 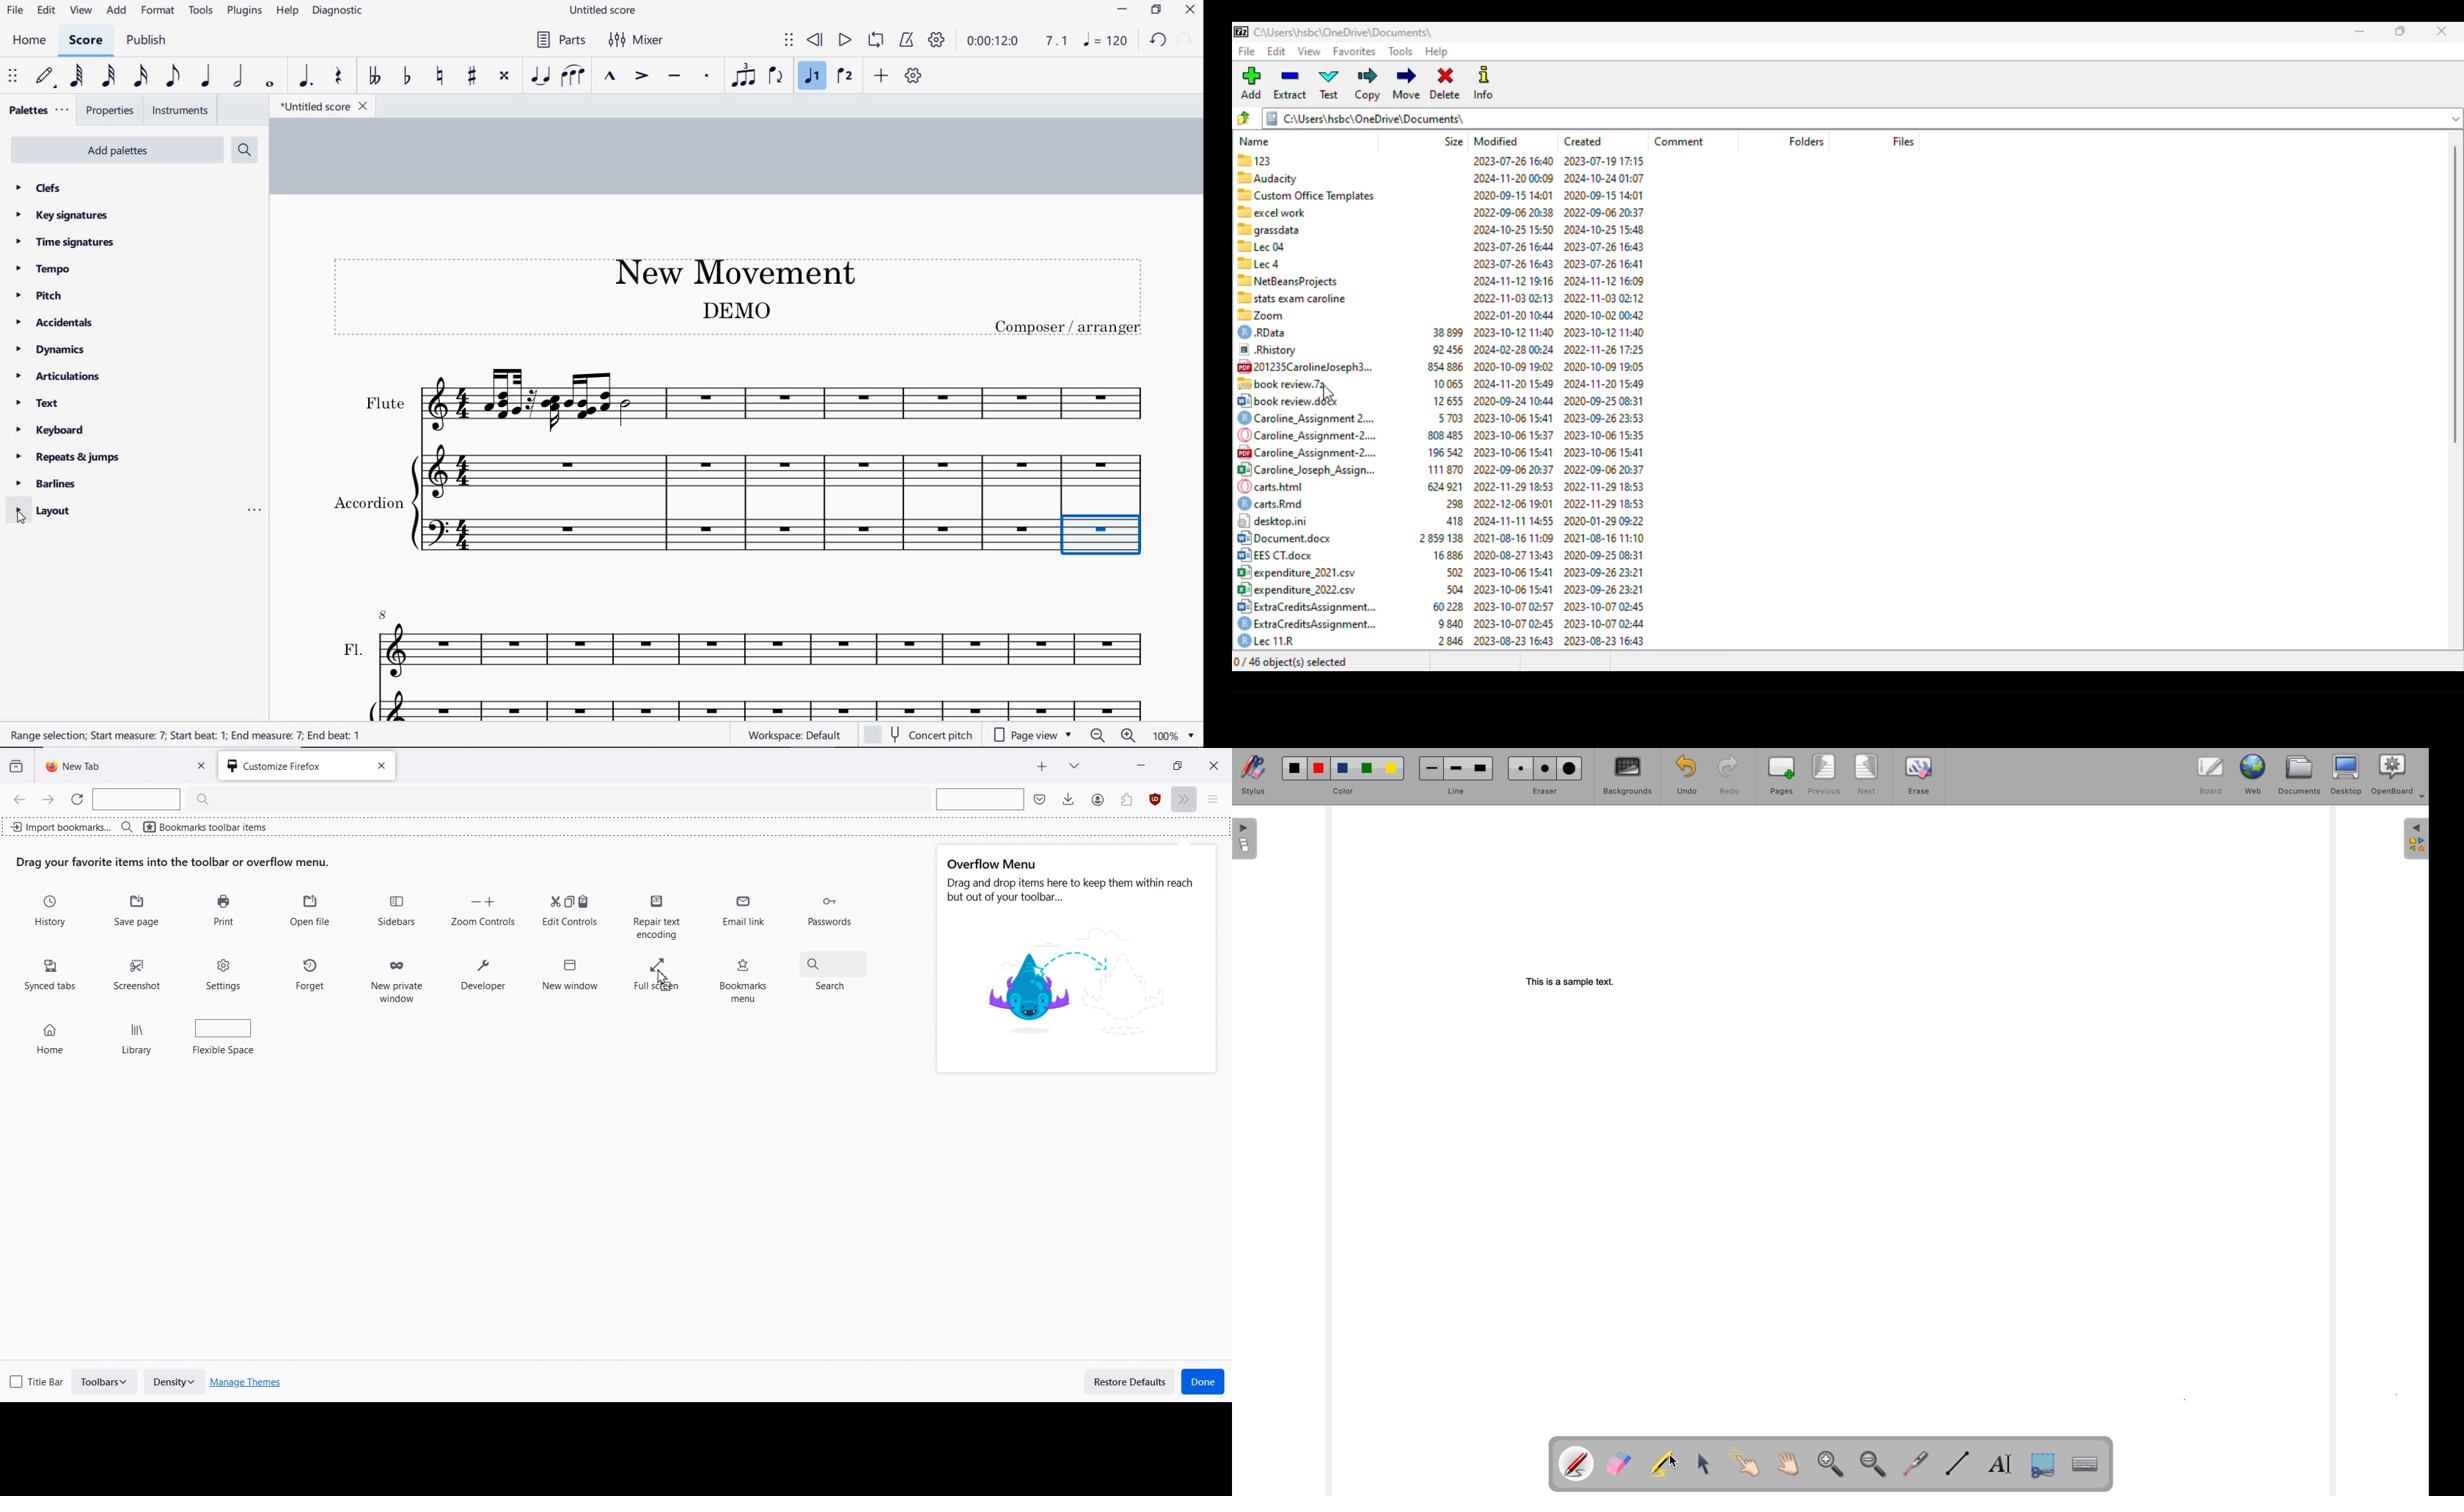 What do you see at coordinates (1441, 348) in the screenshot?
I see `® .Rhistory 92456 2024-02-28 00:24 2022-11-26 17:25` at bounding box center [1441, 348].